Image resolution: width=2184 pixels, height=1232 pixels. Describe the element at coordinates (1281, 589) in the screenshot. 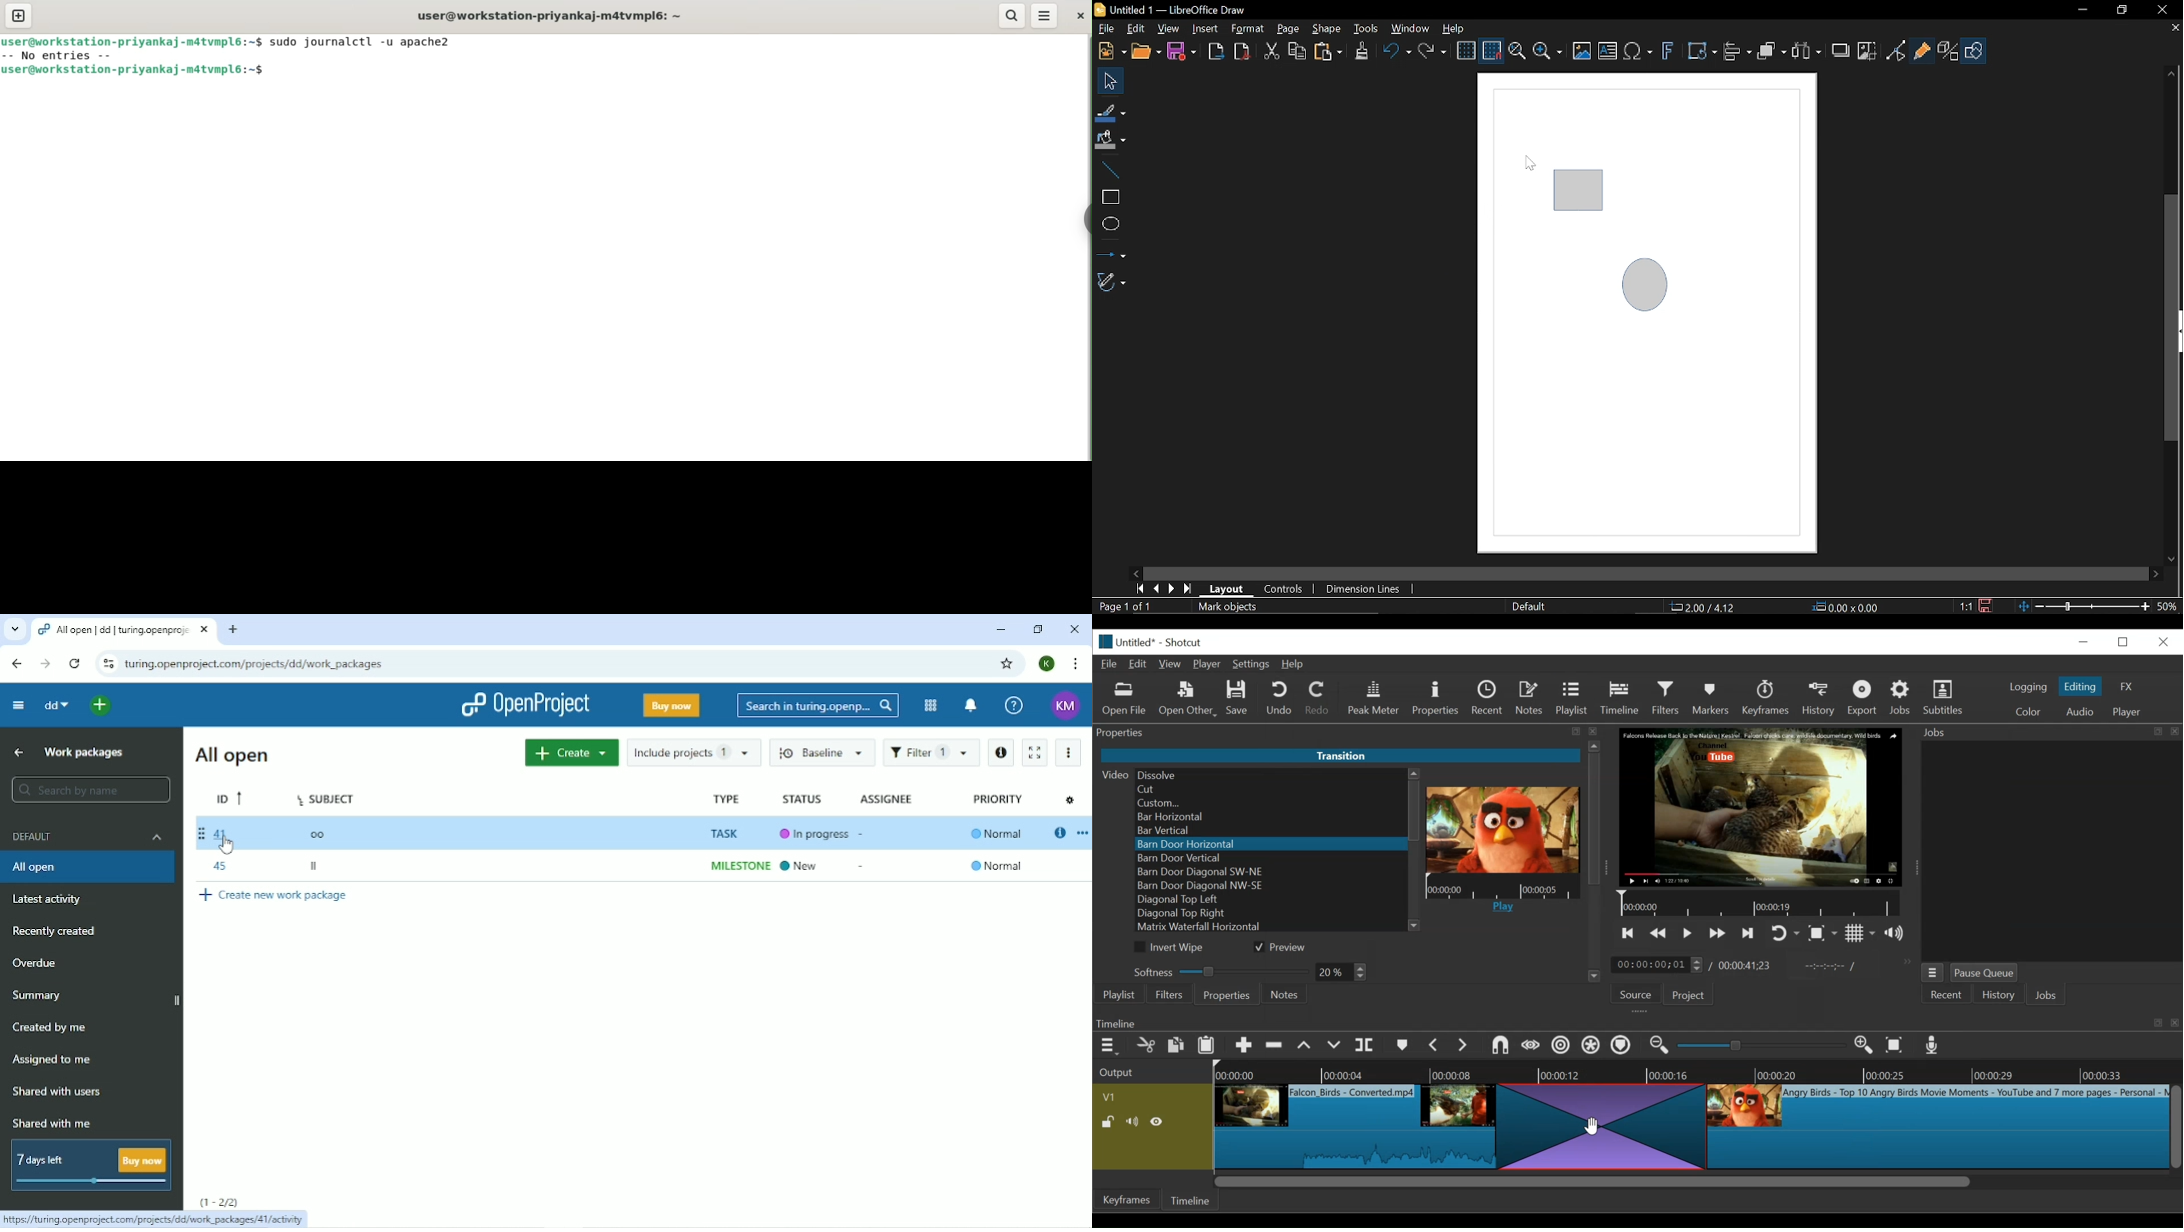

I see `Controls` at that location.